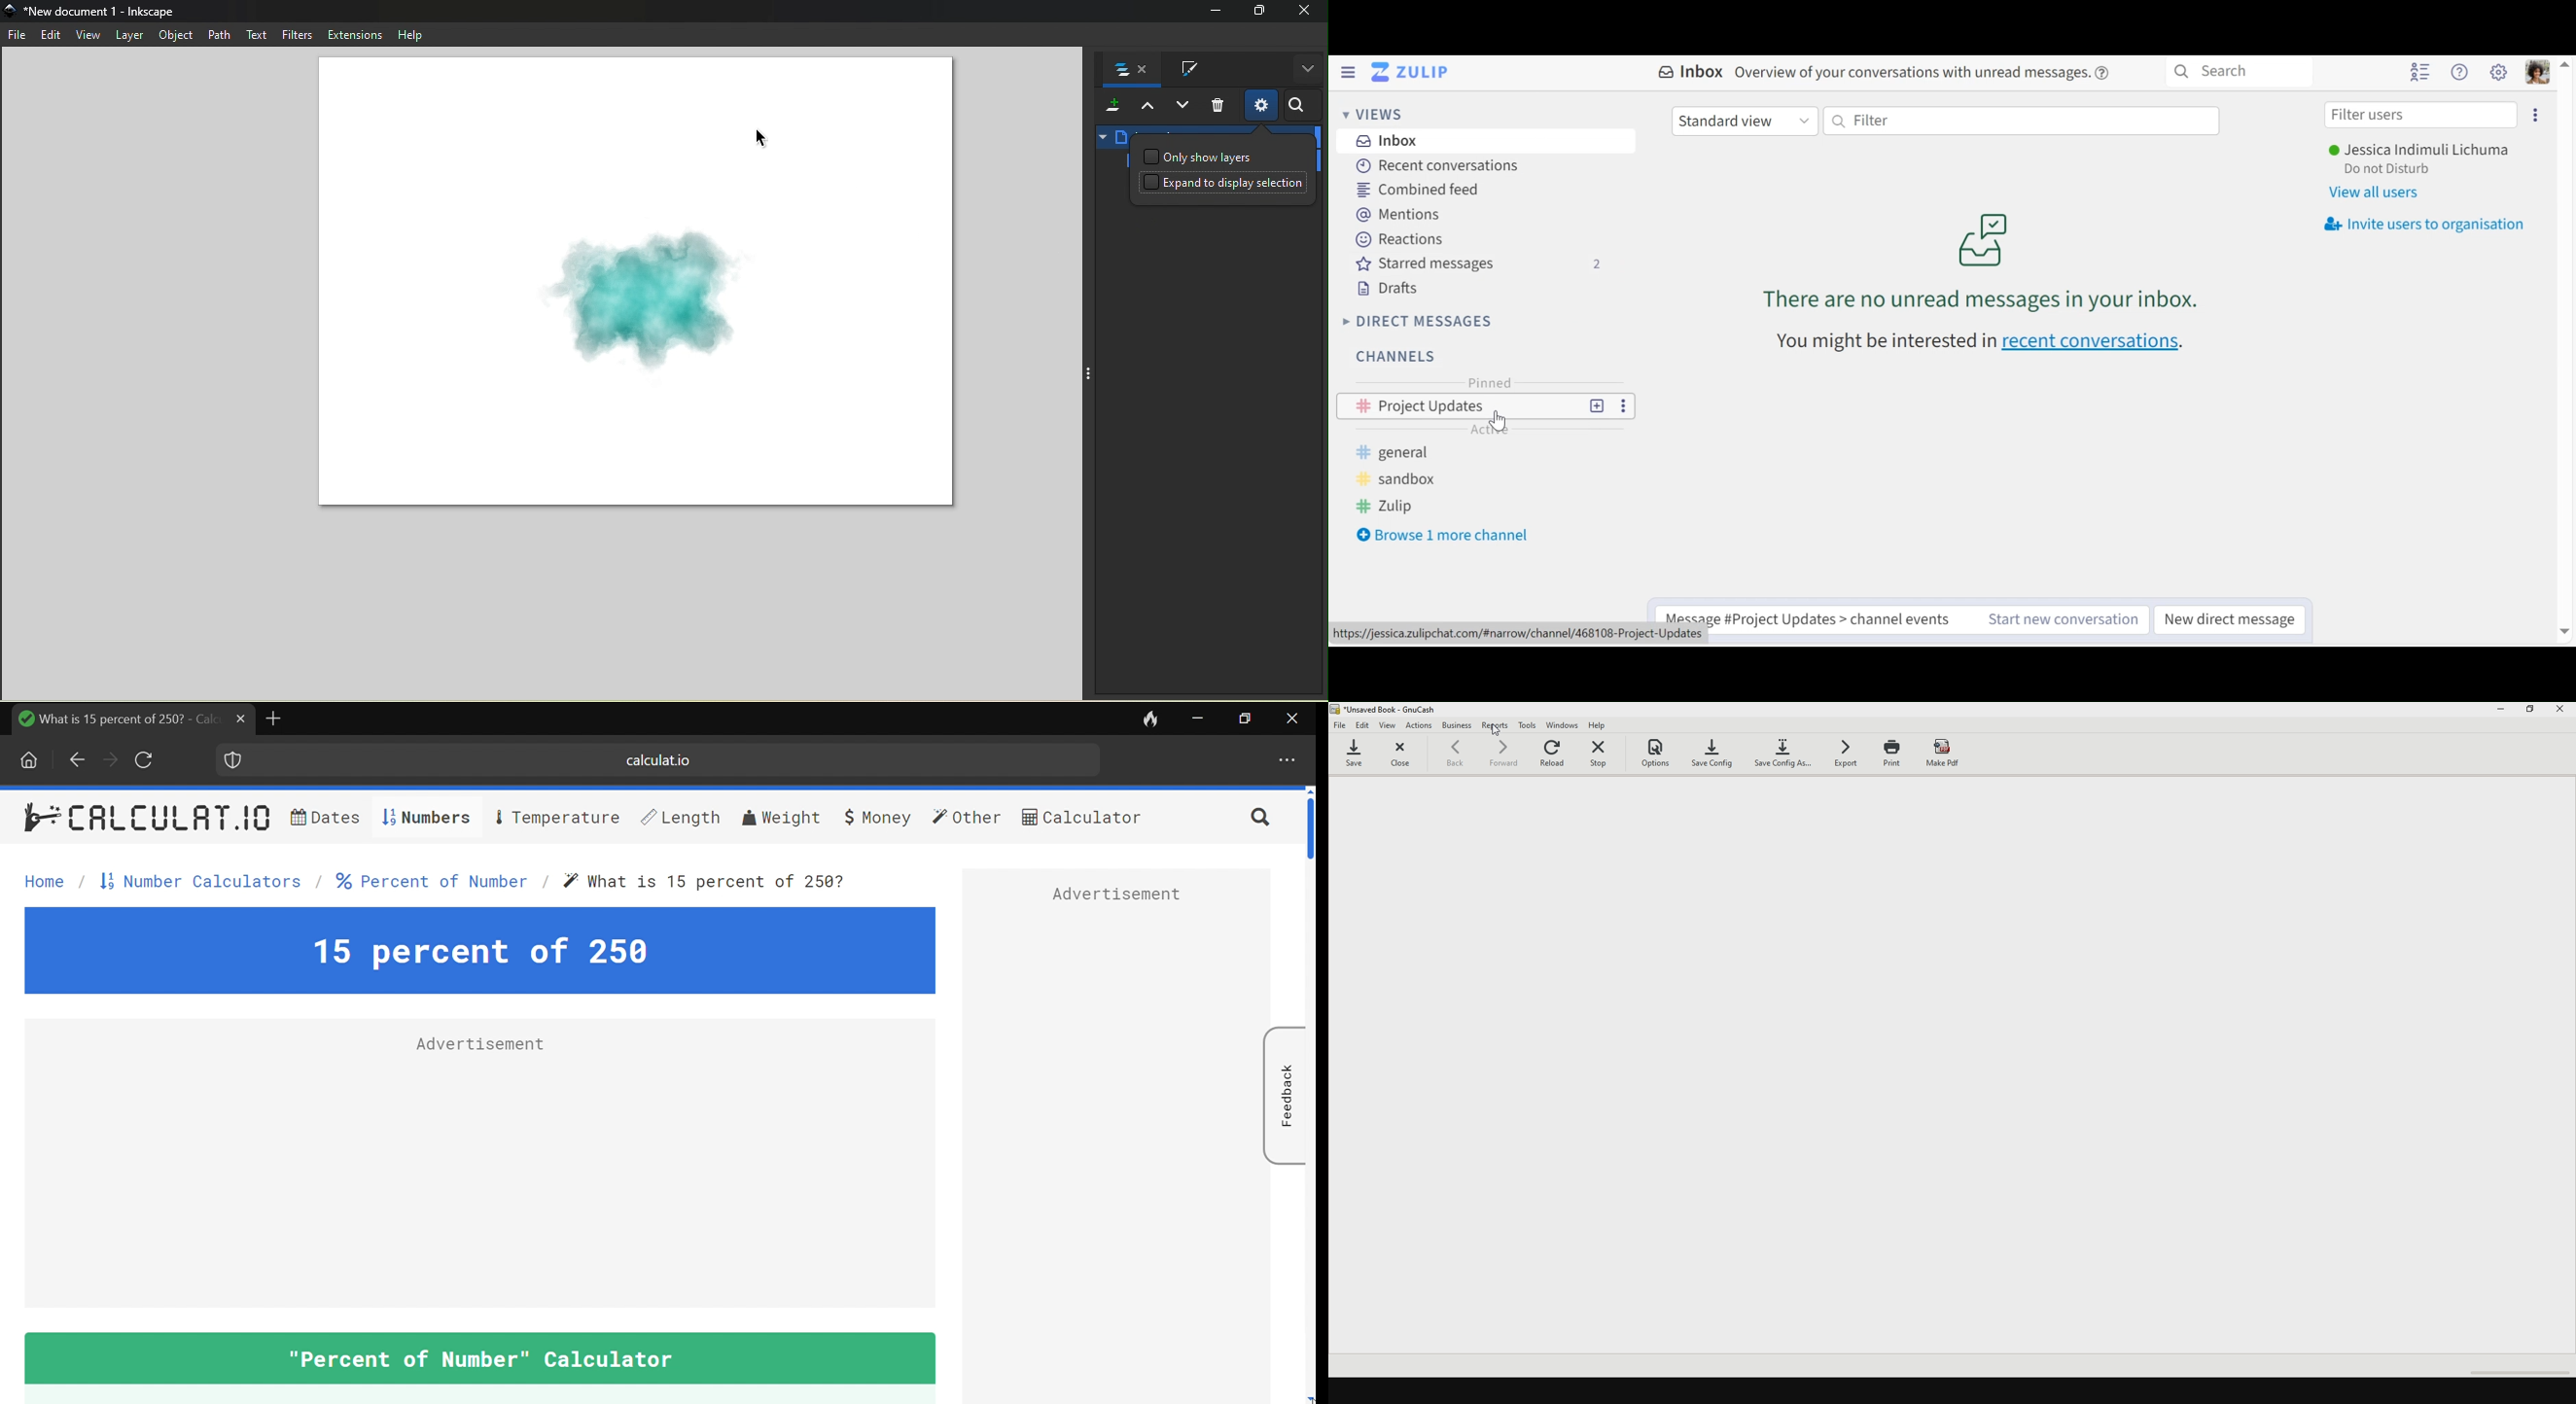  I want to click on Standard view, so click(1744, 121).